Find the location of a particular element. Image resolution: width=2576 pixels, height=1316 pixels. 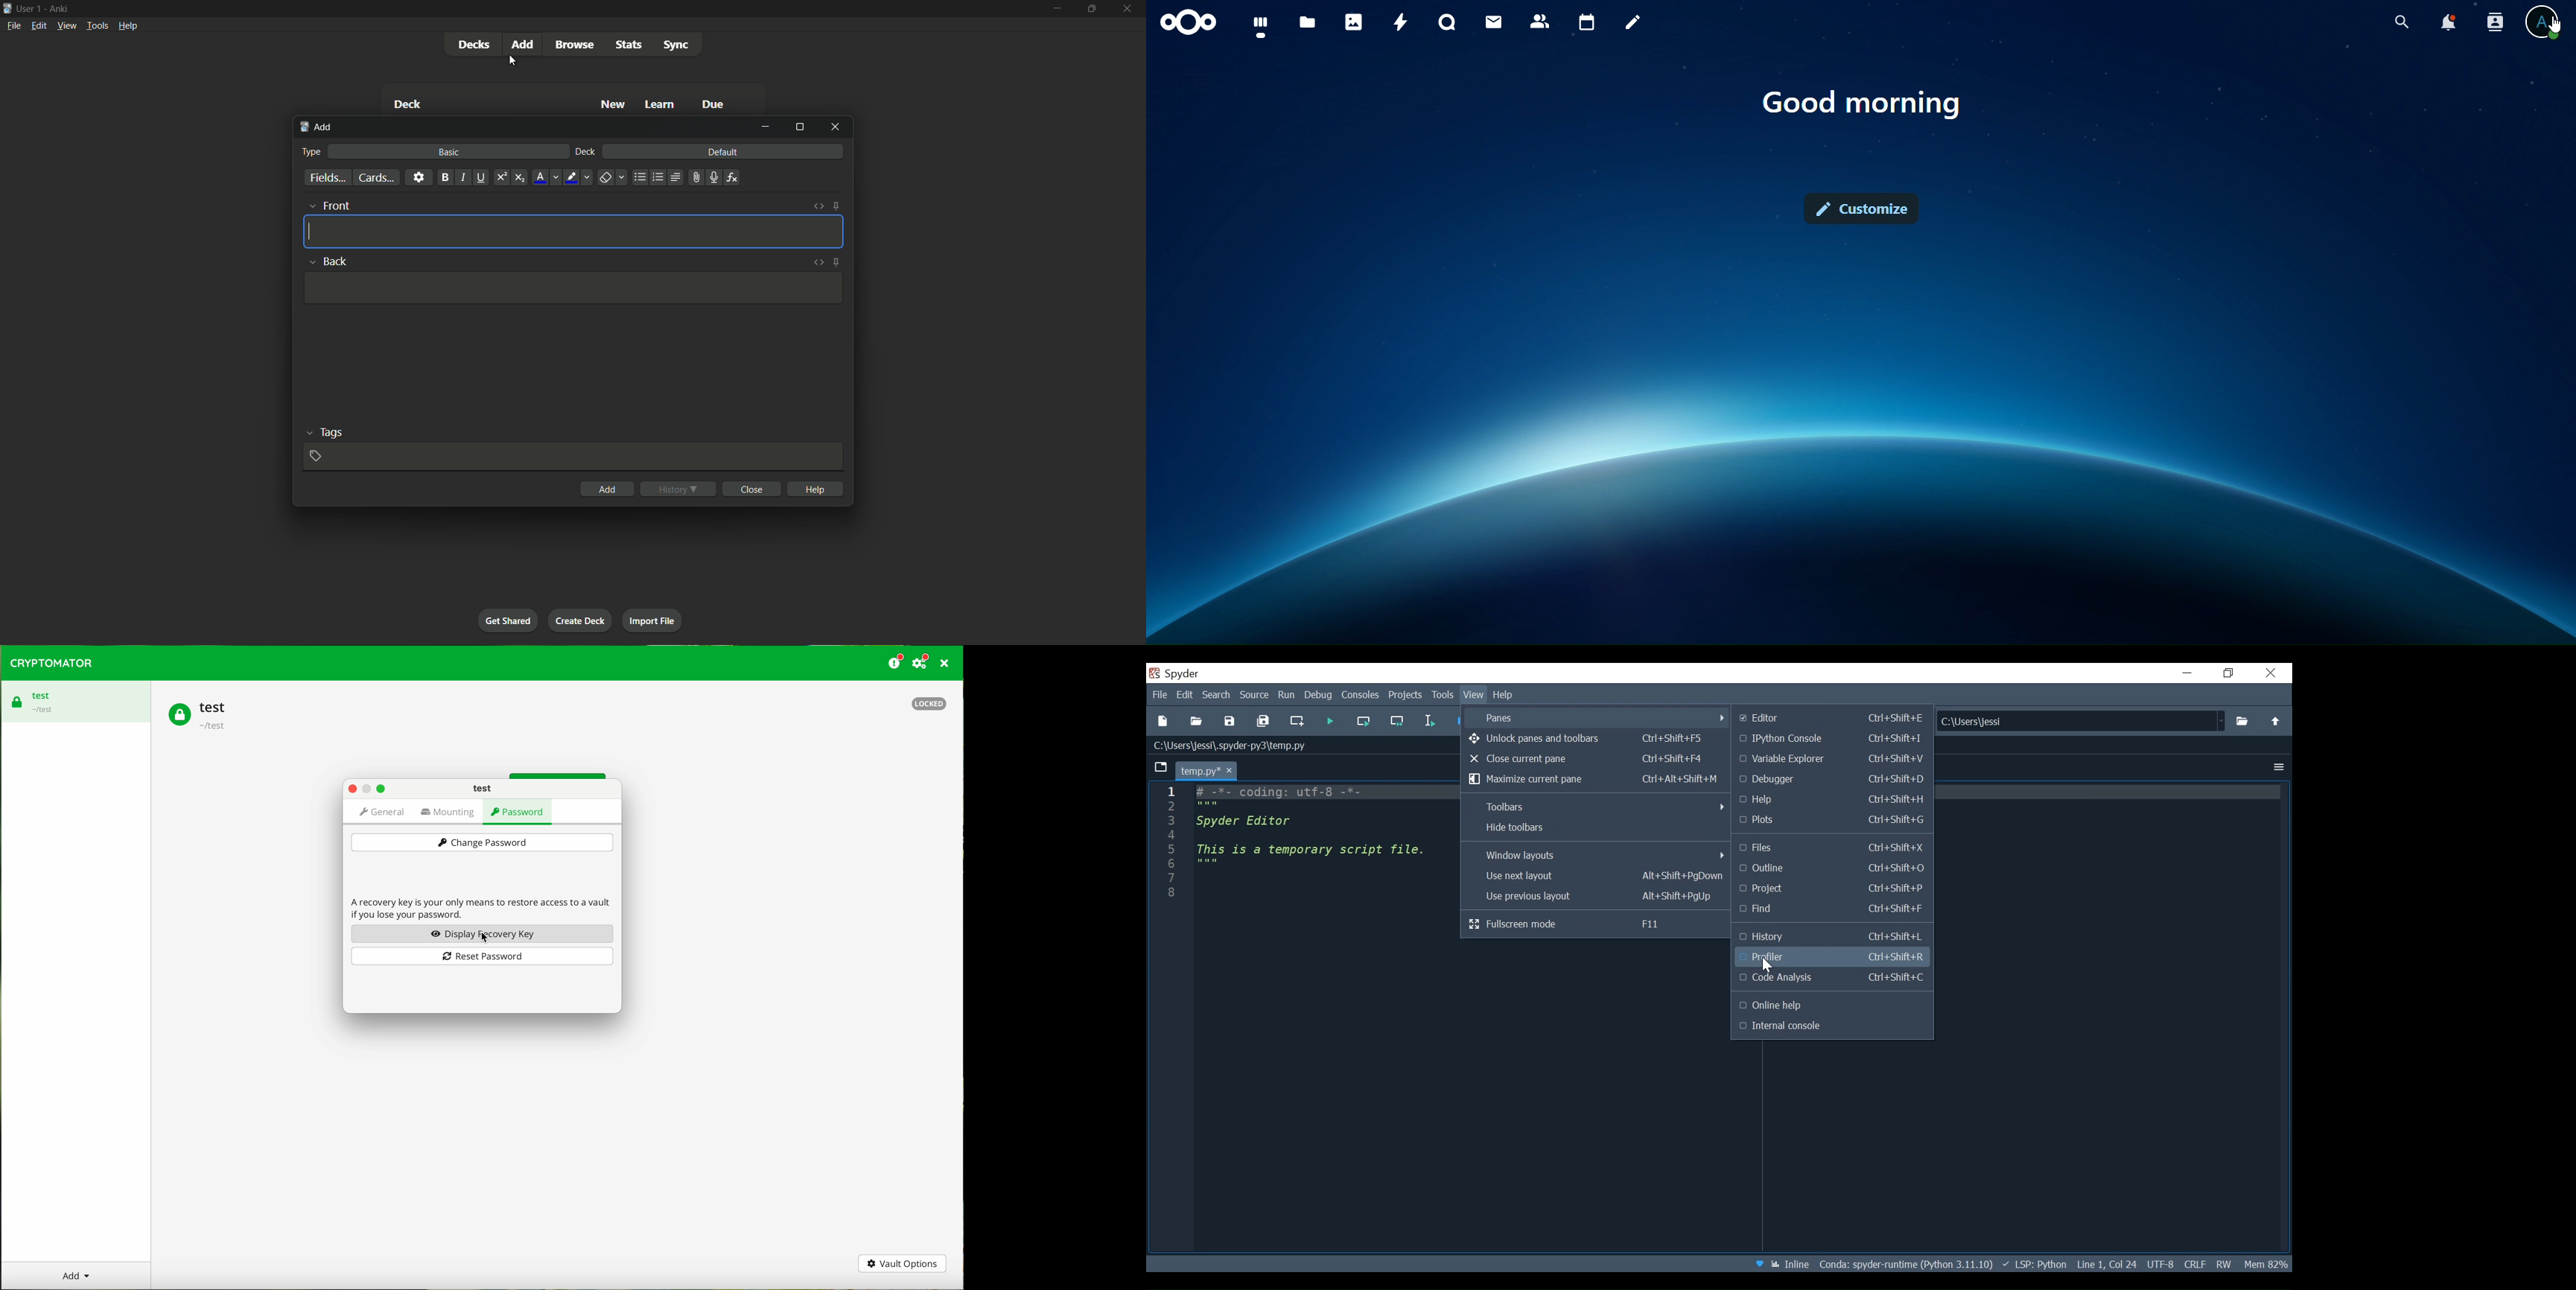

back is located at coordinates (337, 262).